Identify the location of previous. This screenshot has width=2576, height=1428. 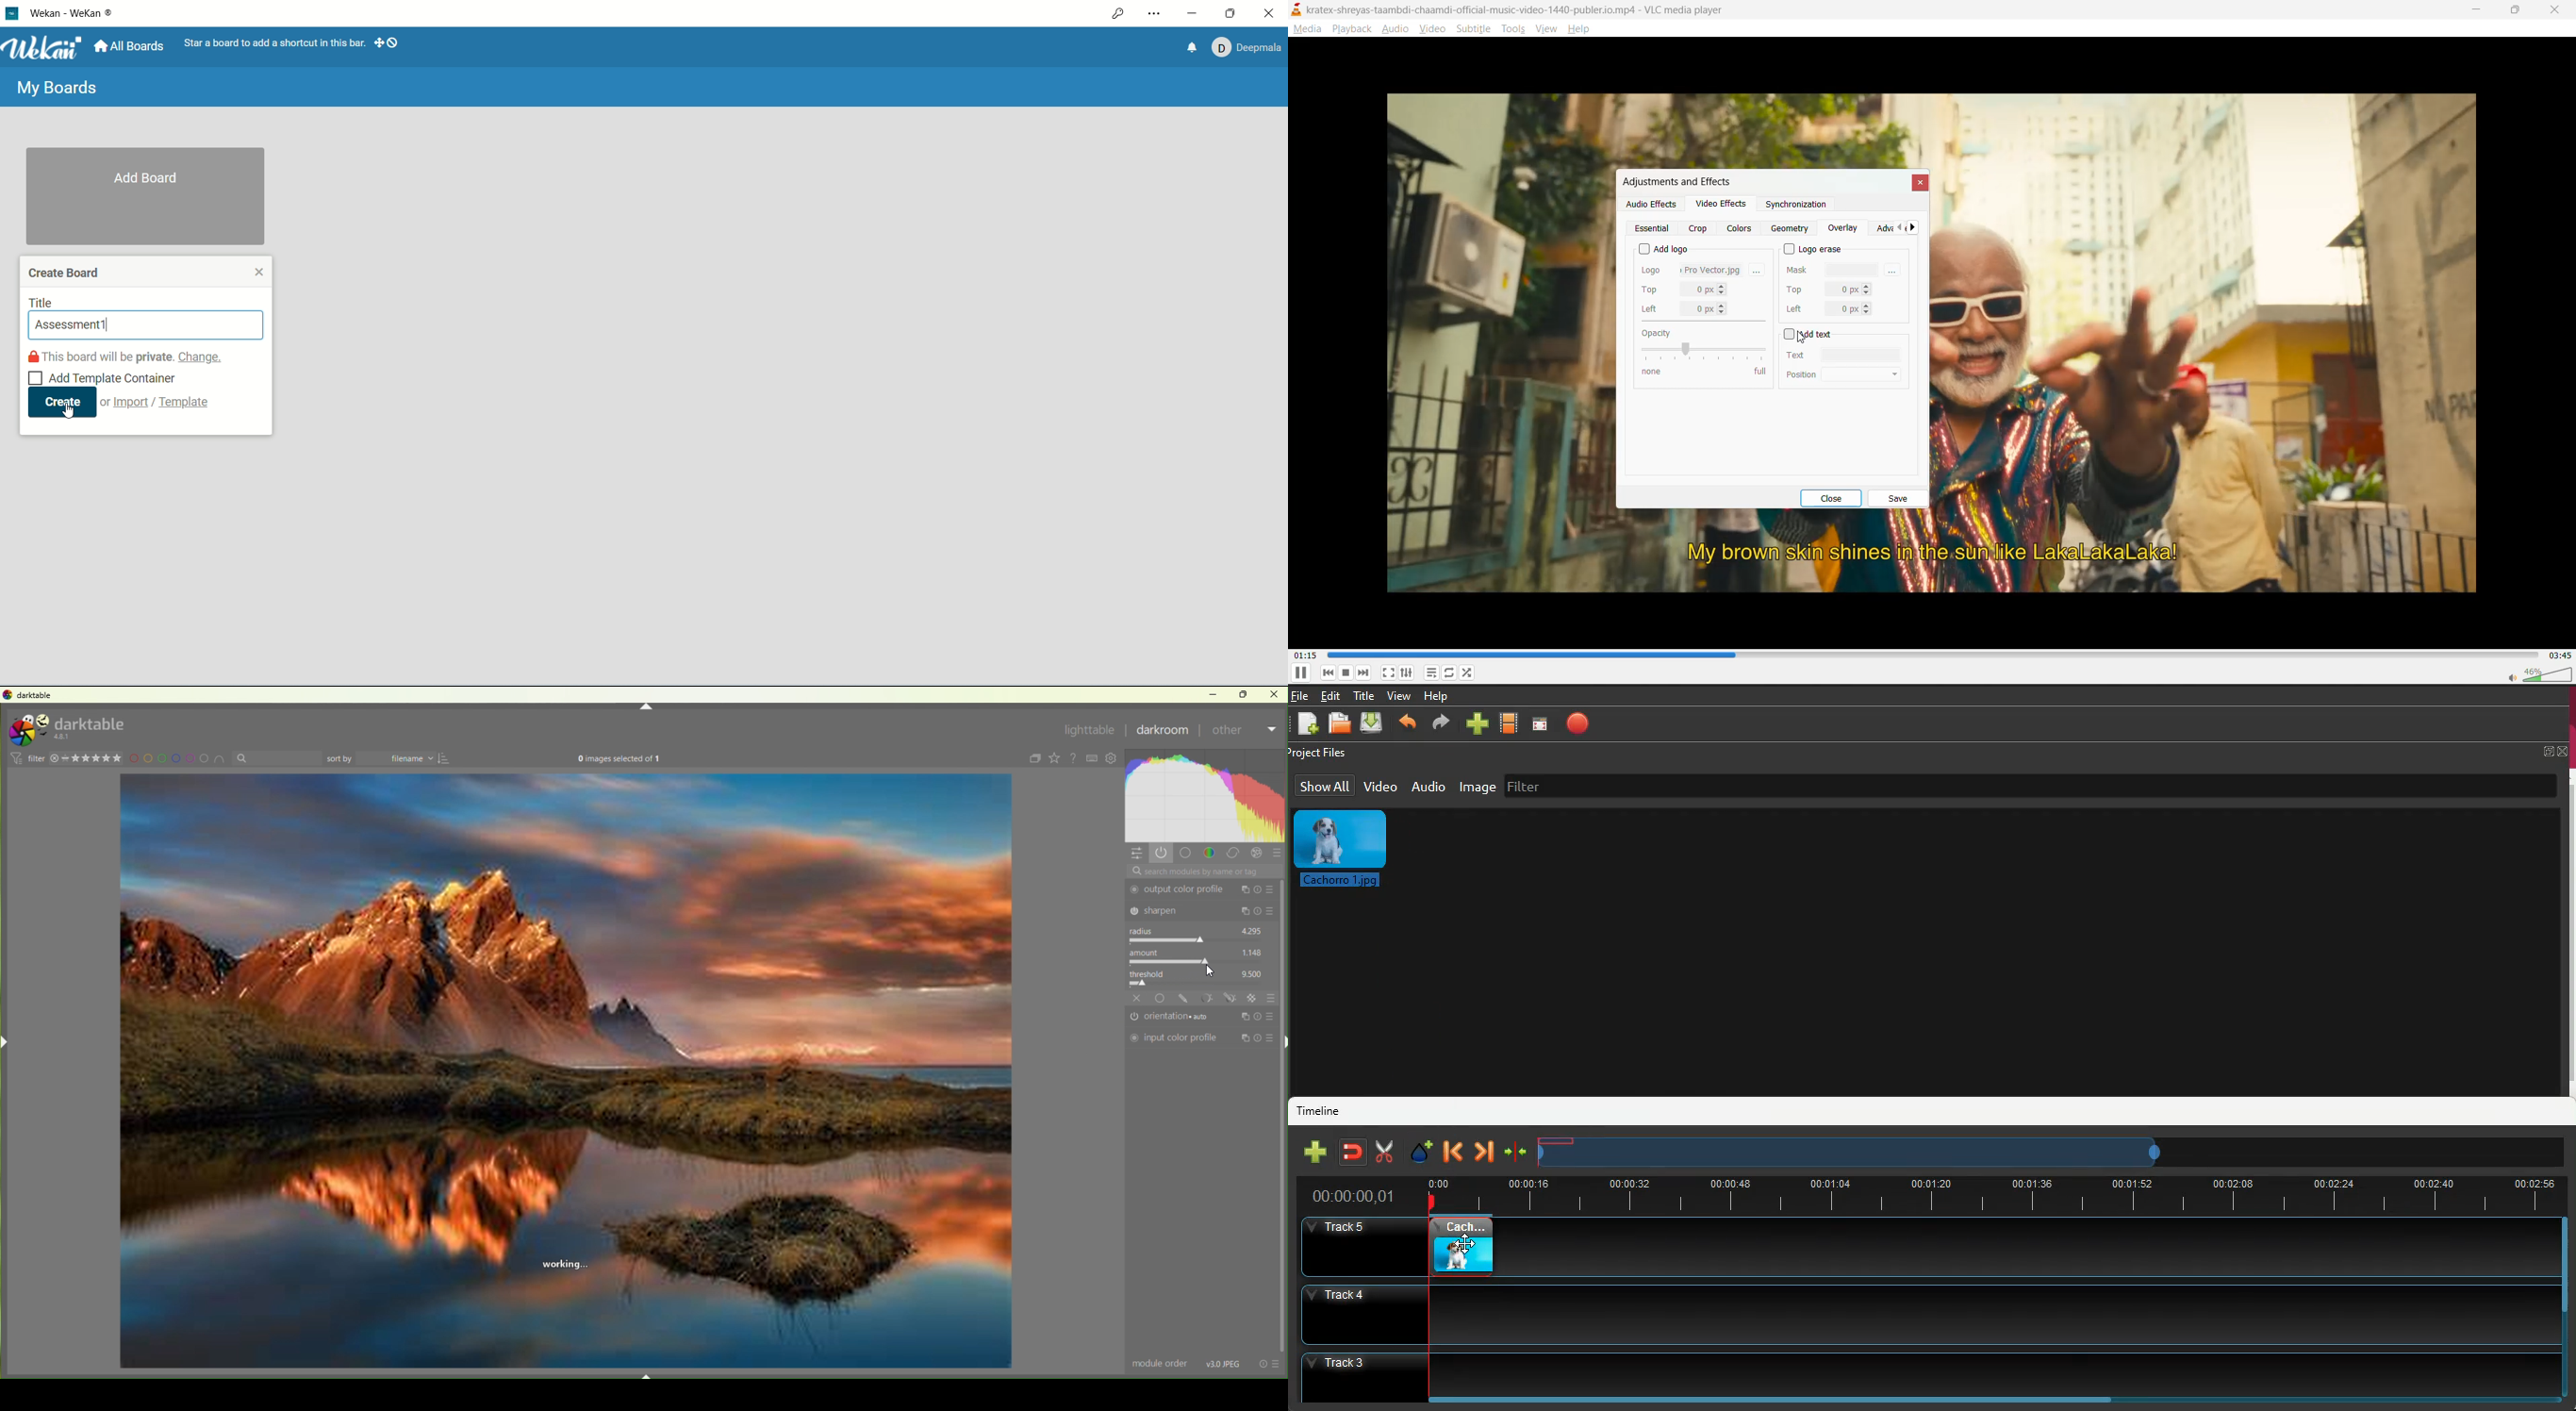
(1330, 673).